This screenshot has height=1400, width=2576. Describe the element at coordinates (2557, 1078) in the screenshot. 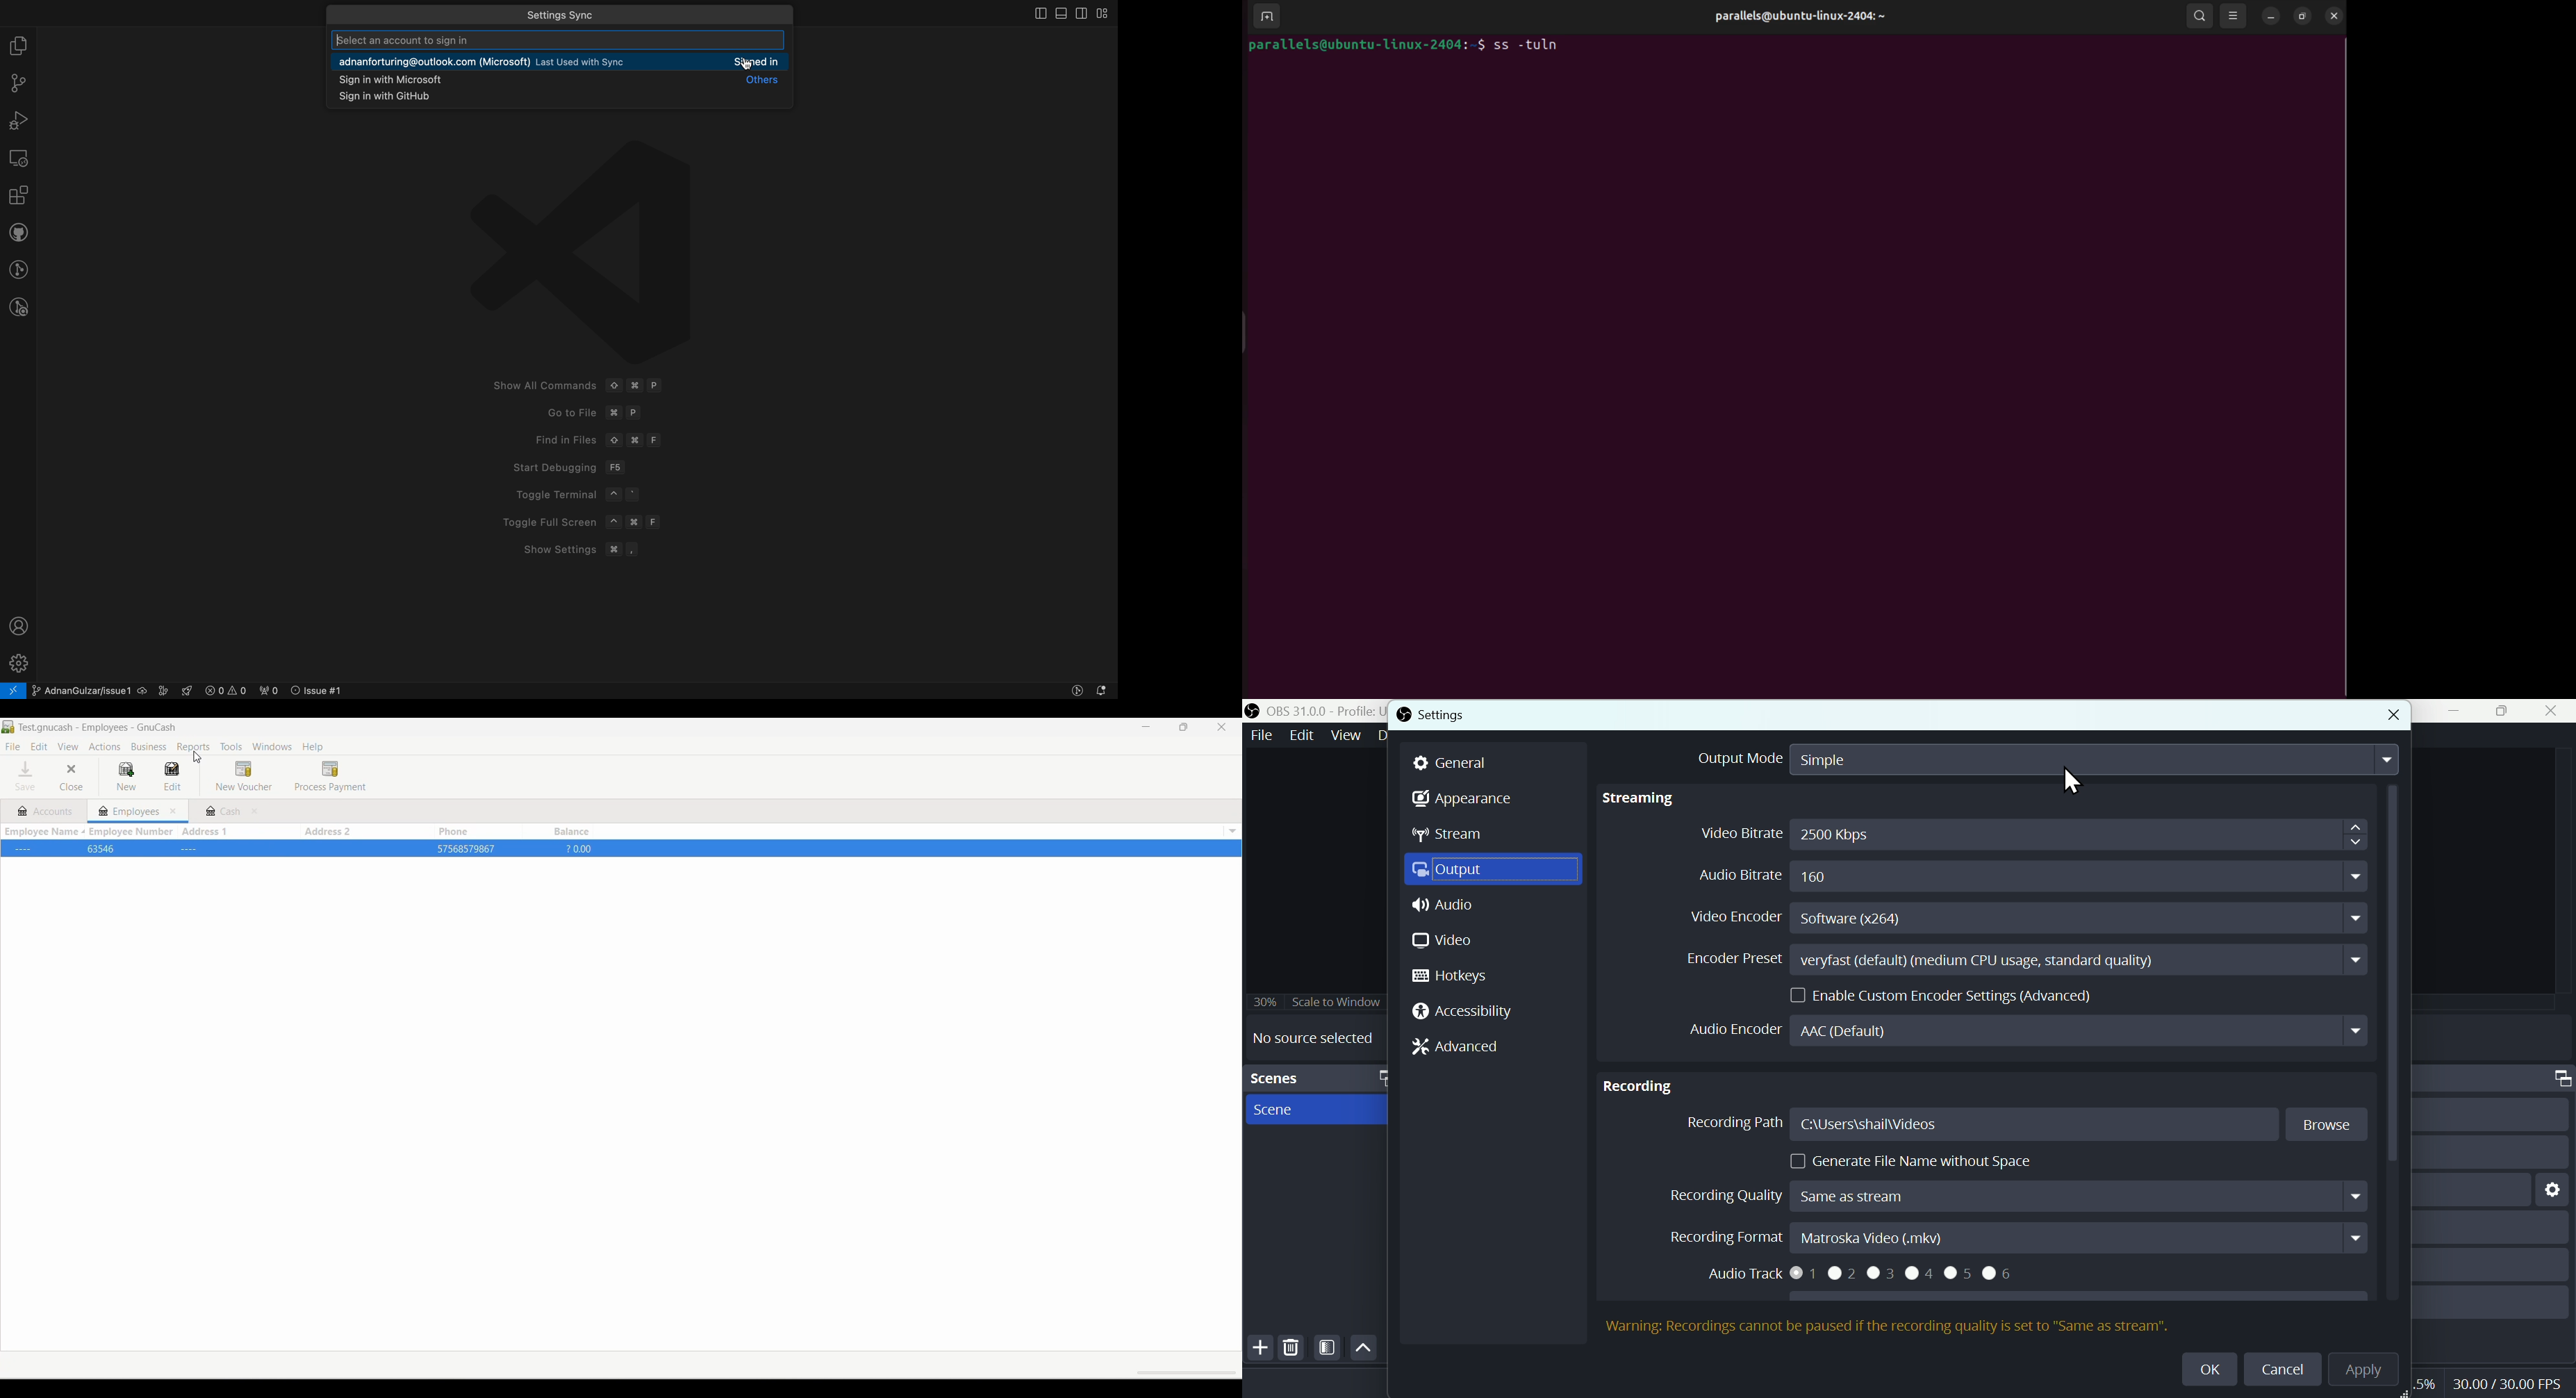

I see `` at that location.